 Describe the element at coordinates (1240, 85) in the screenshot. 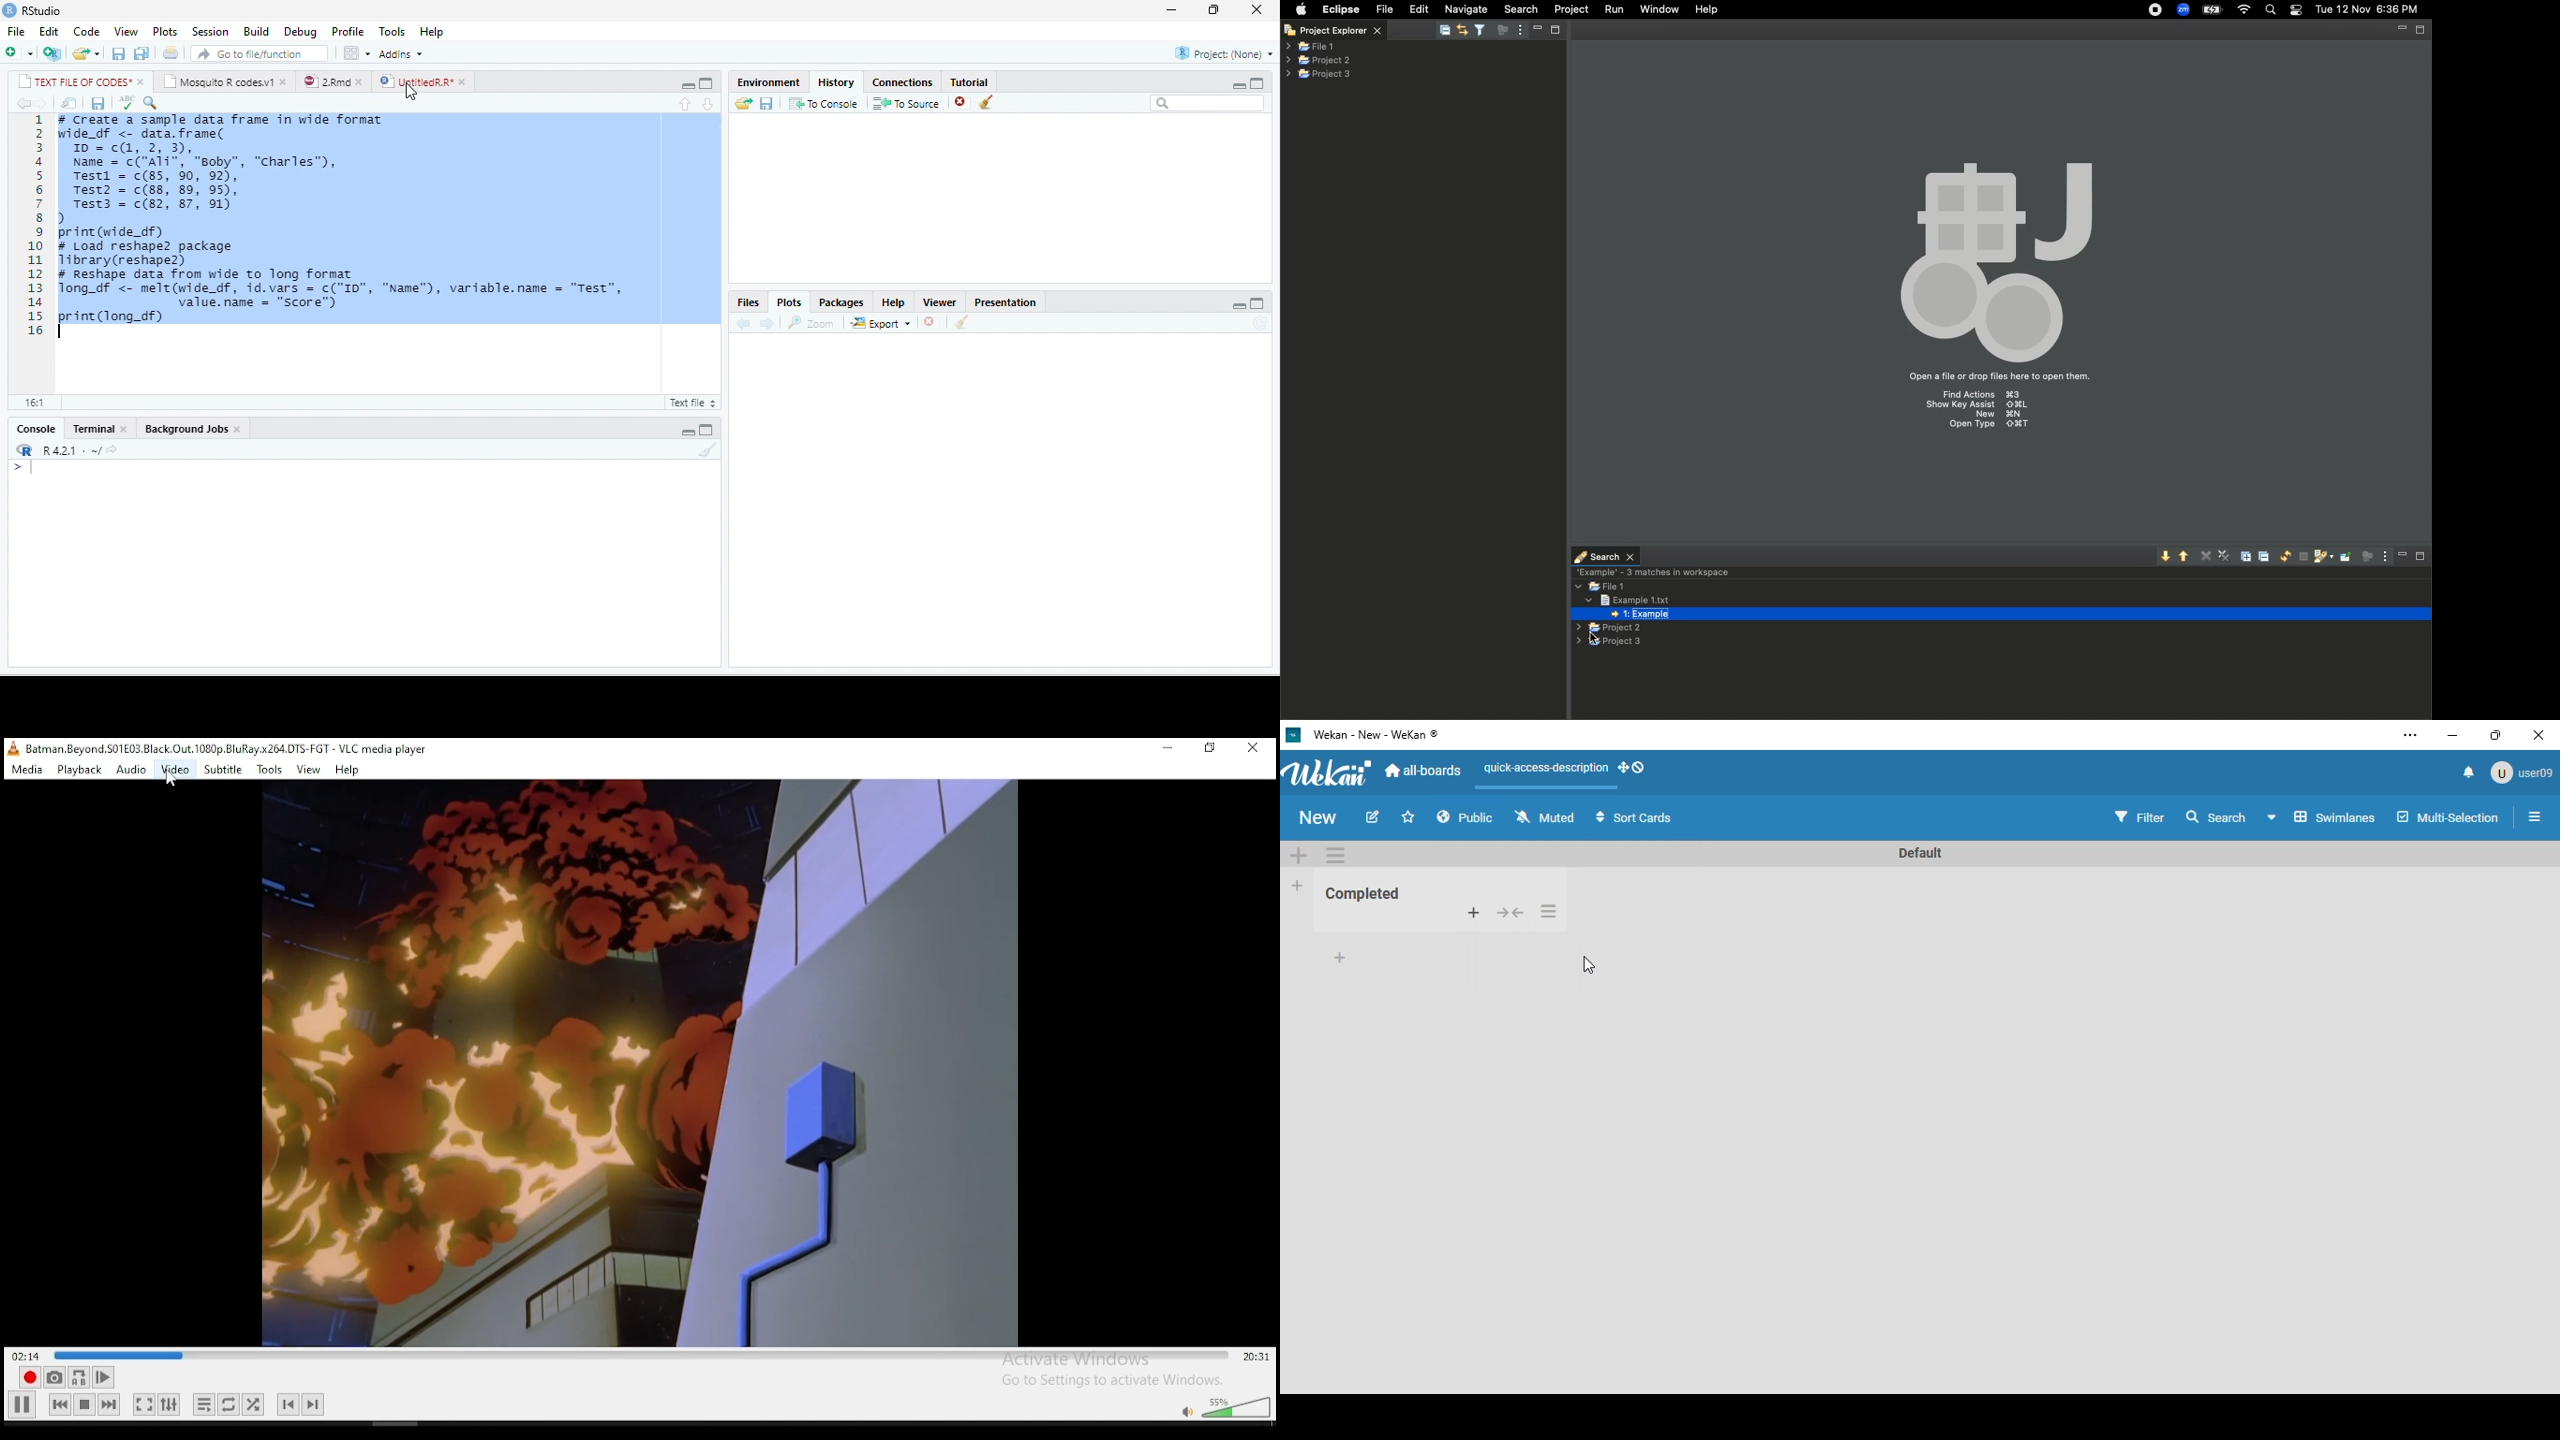

I see `minimize` at that location.